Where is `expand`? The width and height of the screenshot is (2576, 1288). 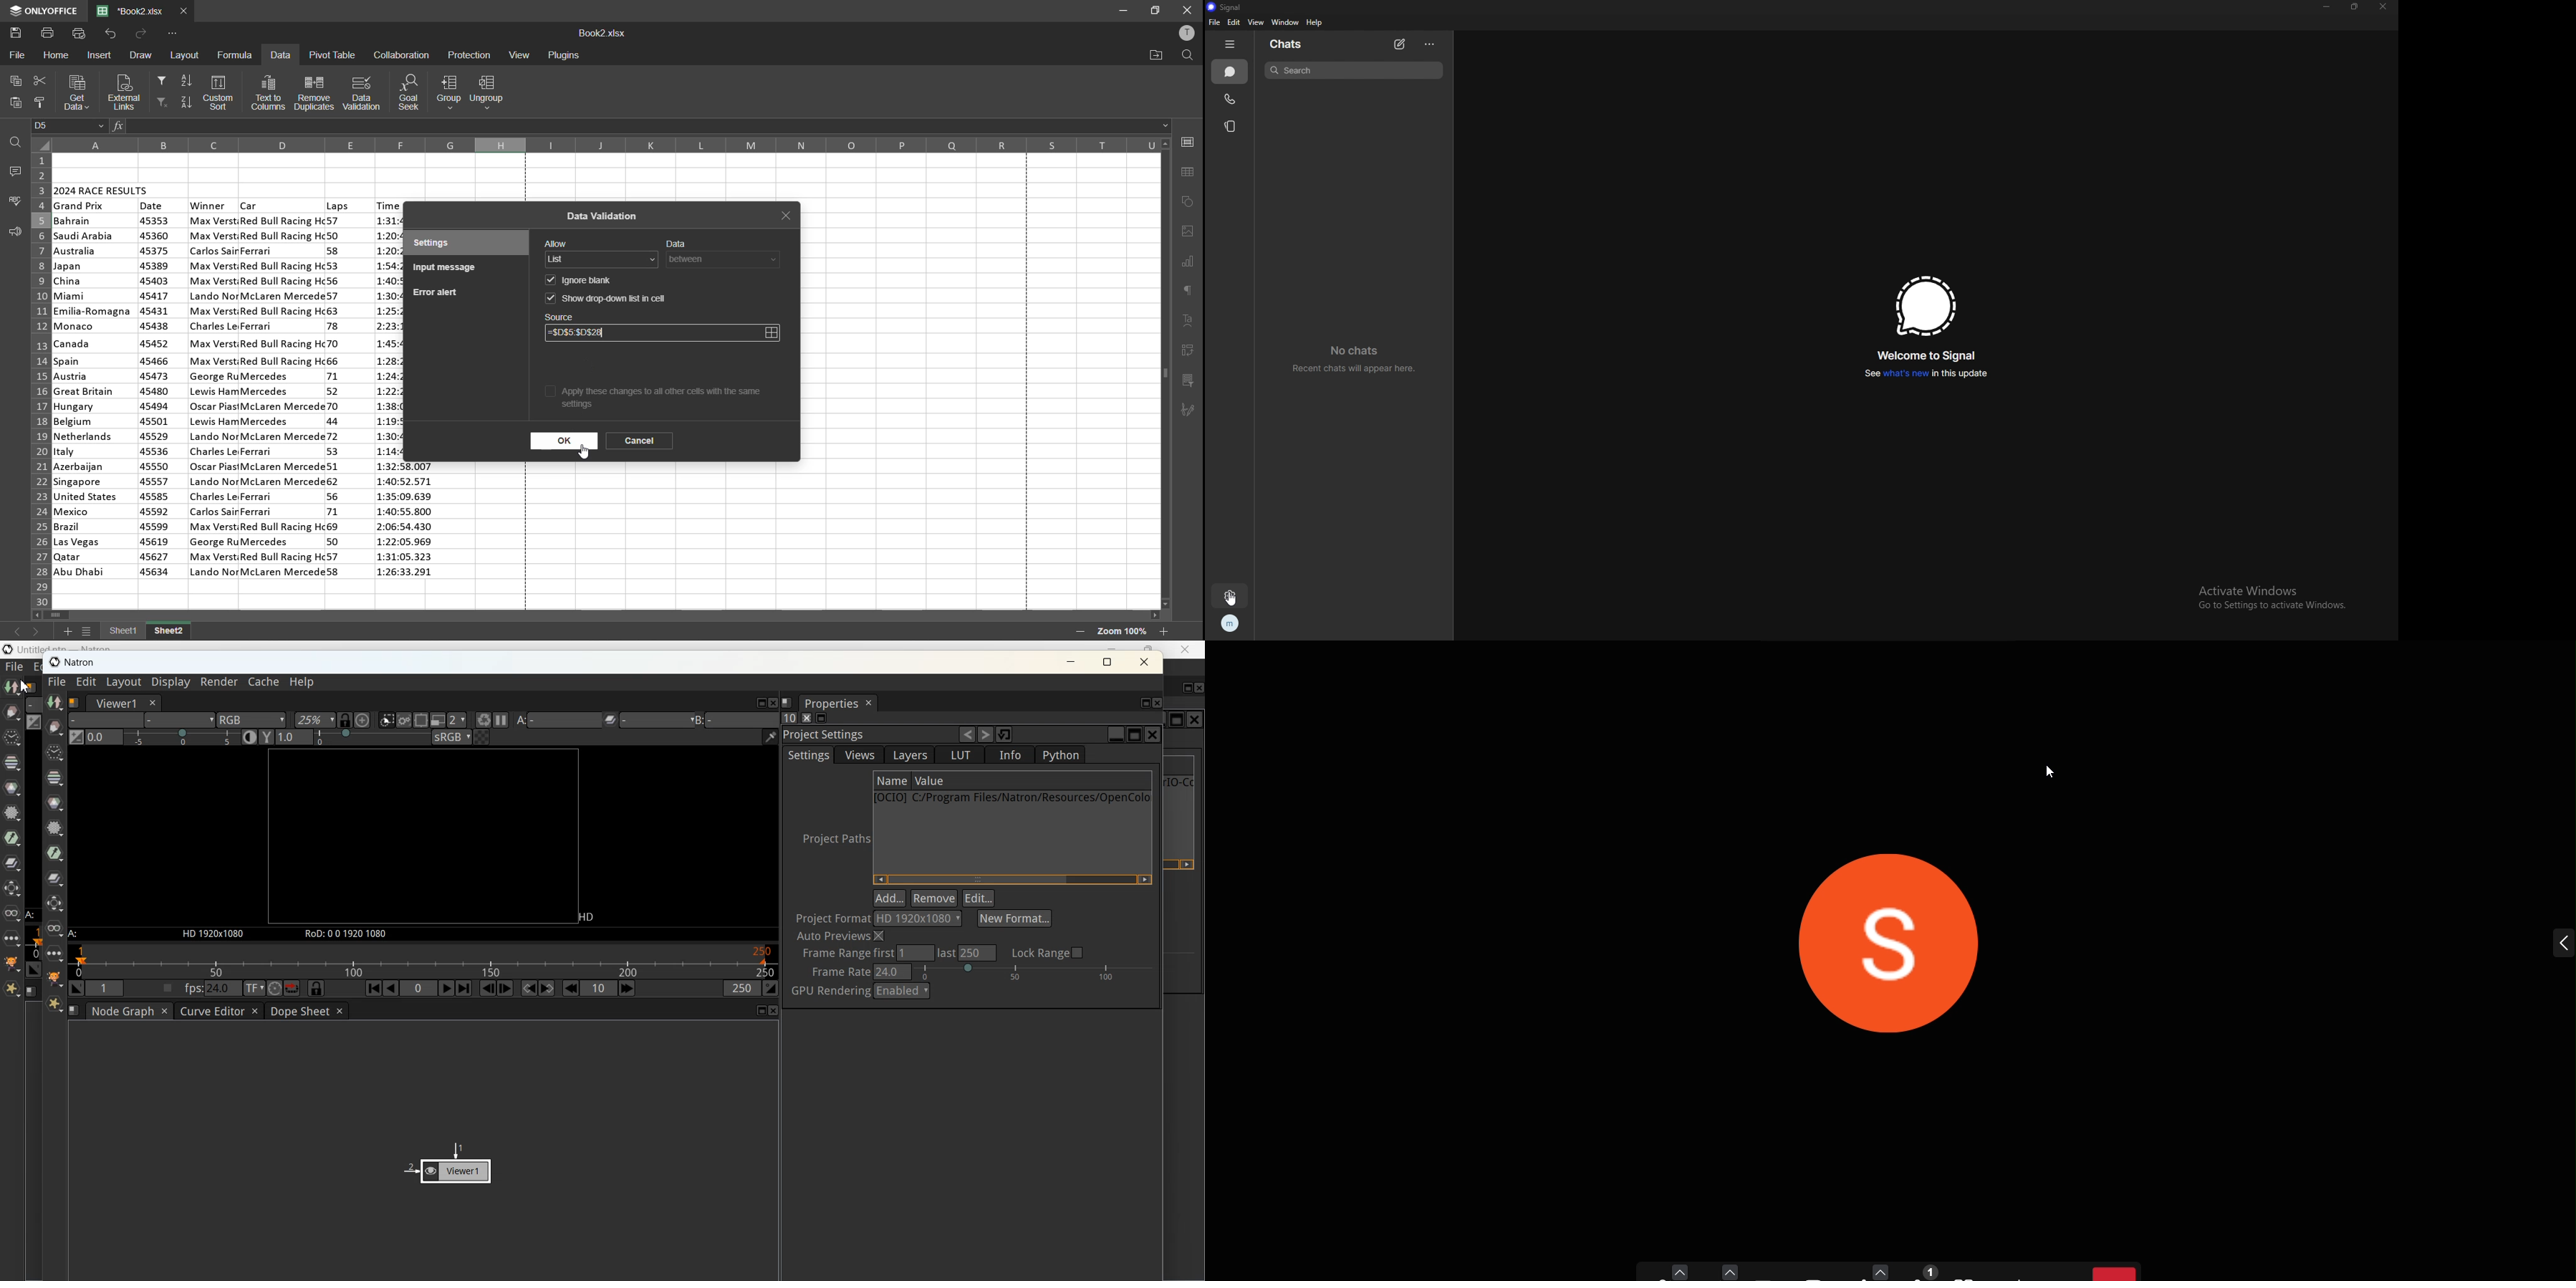 expand is located at coordinates (2553, 947).